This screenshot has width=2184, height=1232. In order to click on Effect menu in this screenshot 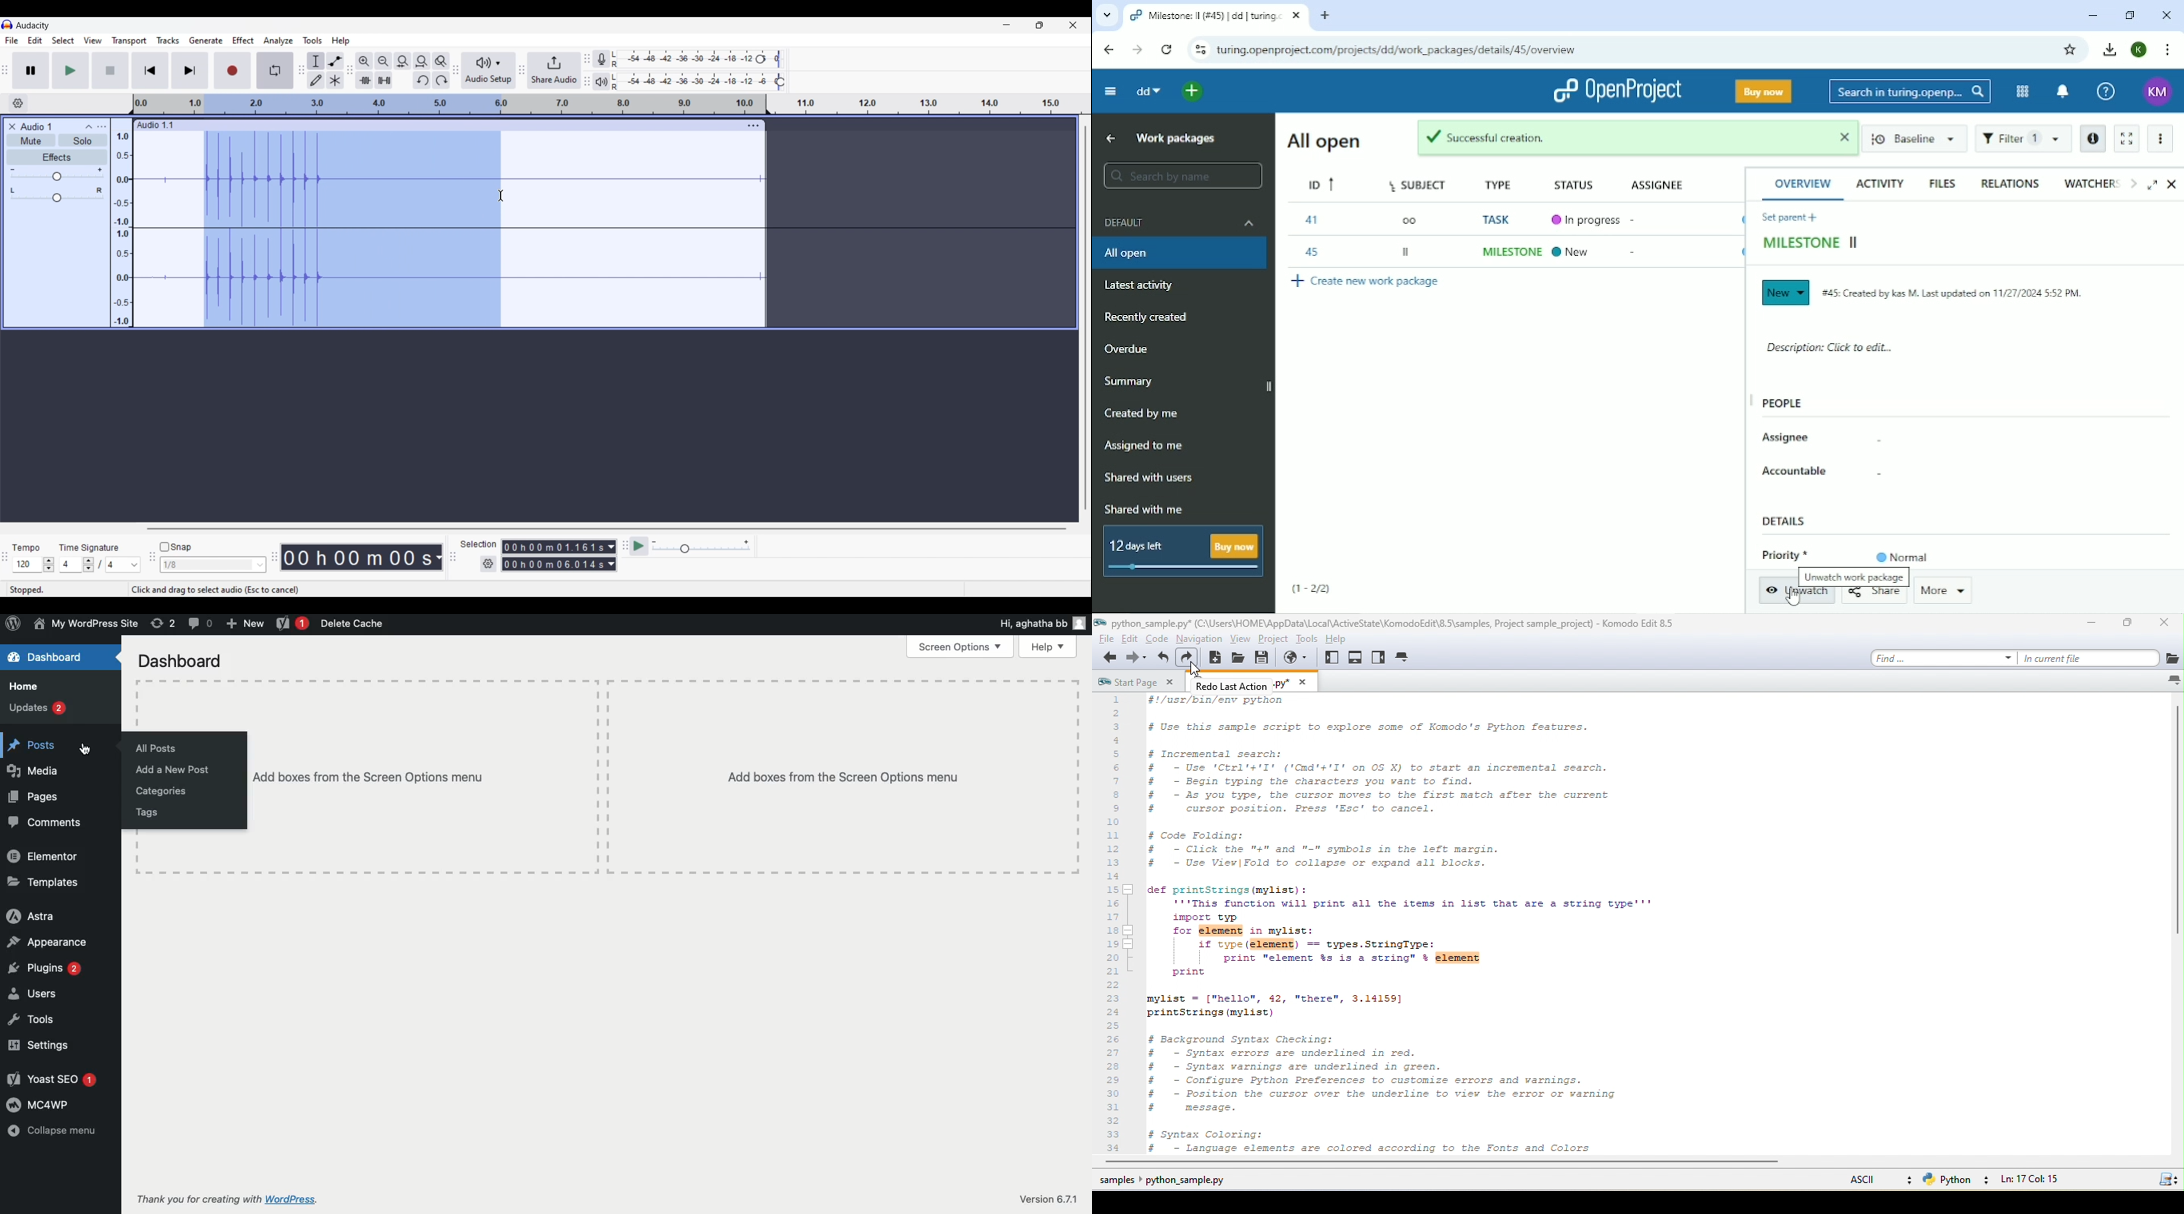, I will do `click(243, 40)`.